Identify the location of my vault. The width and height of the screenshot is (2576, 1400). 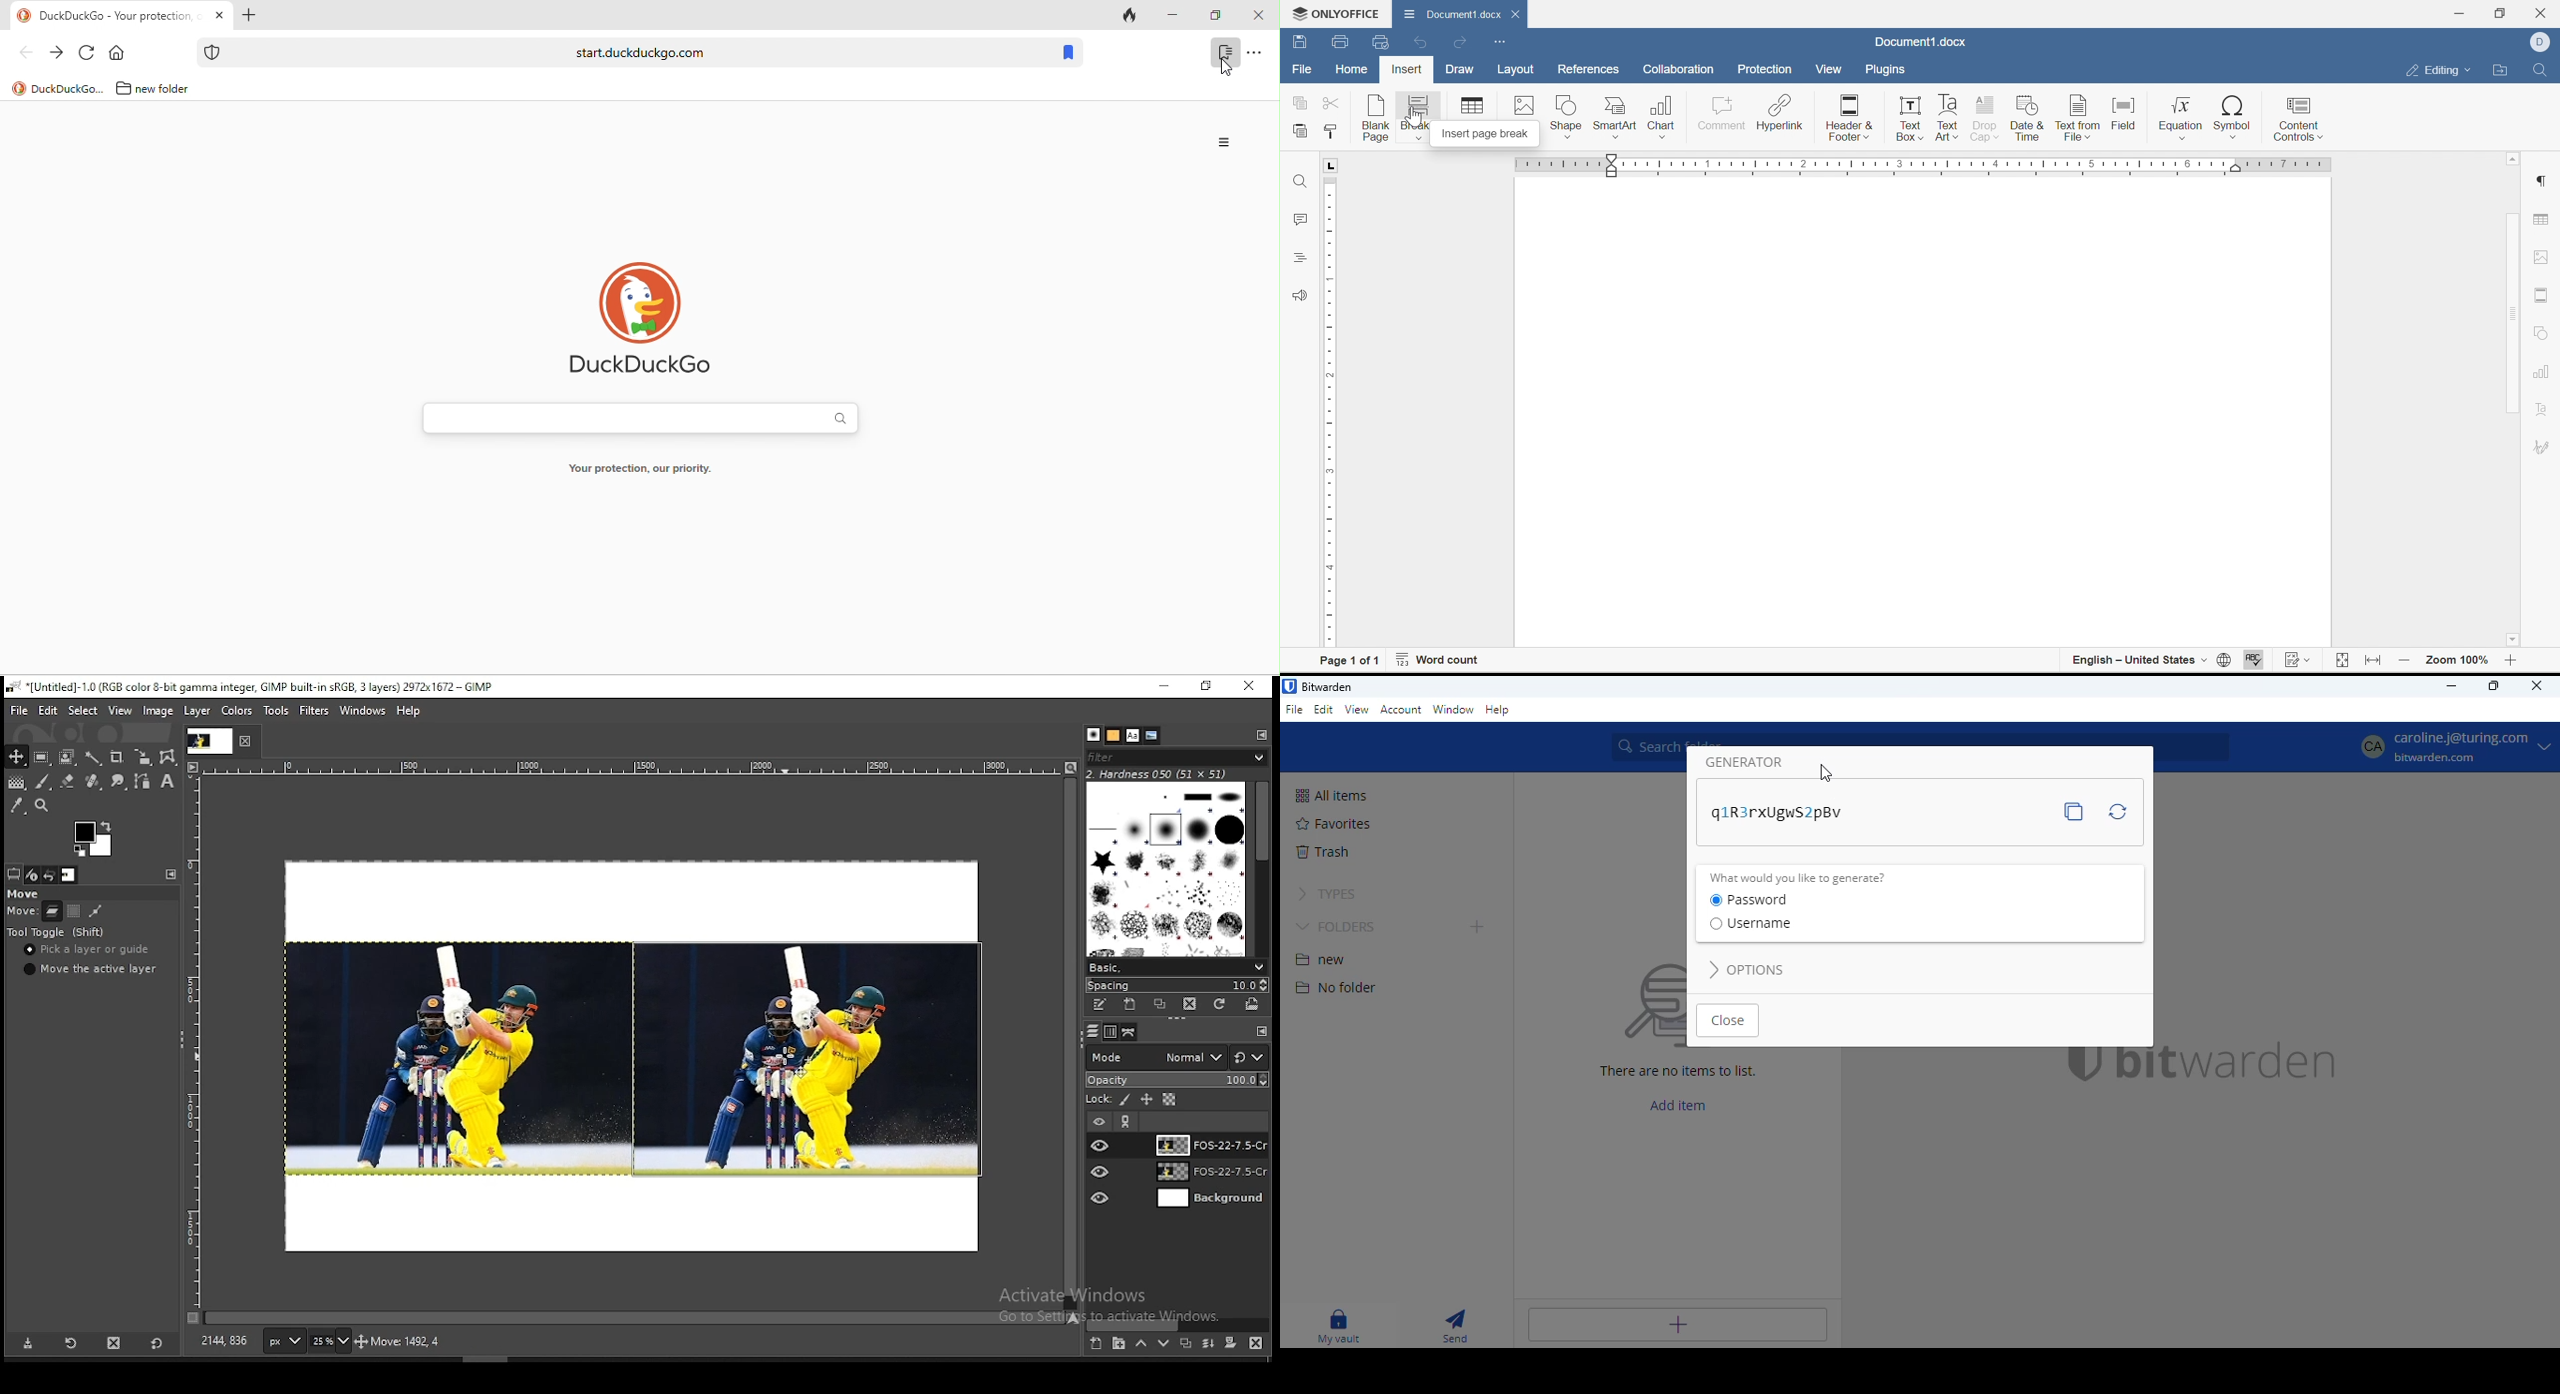
(1340, 1327).